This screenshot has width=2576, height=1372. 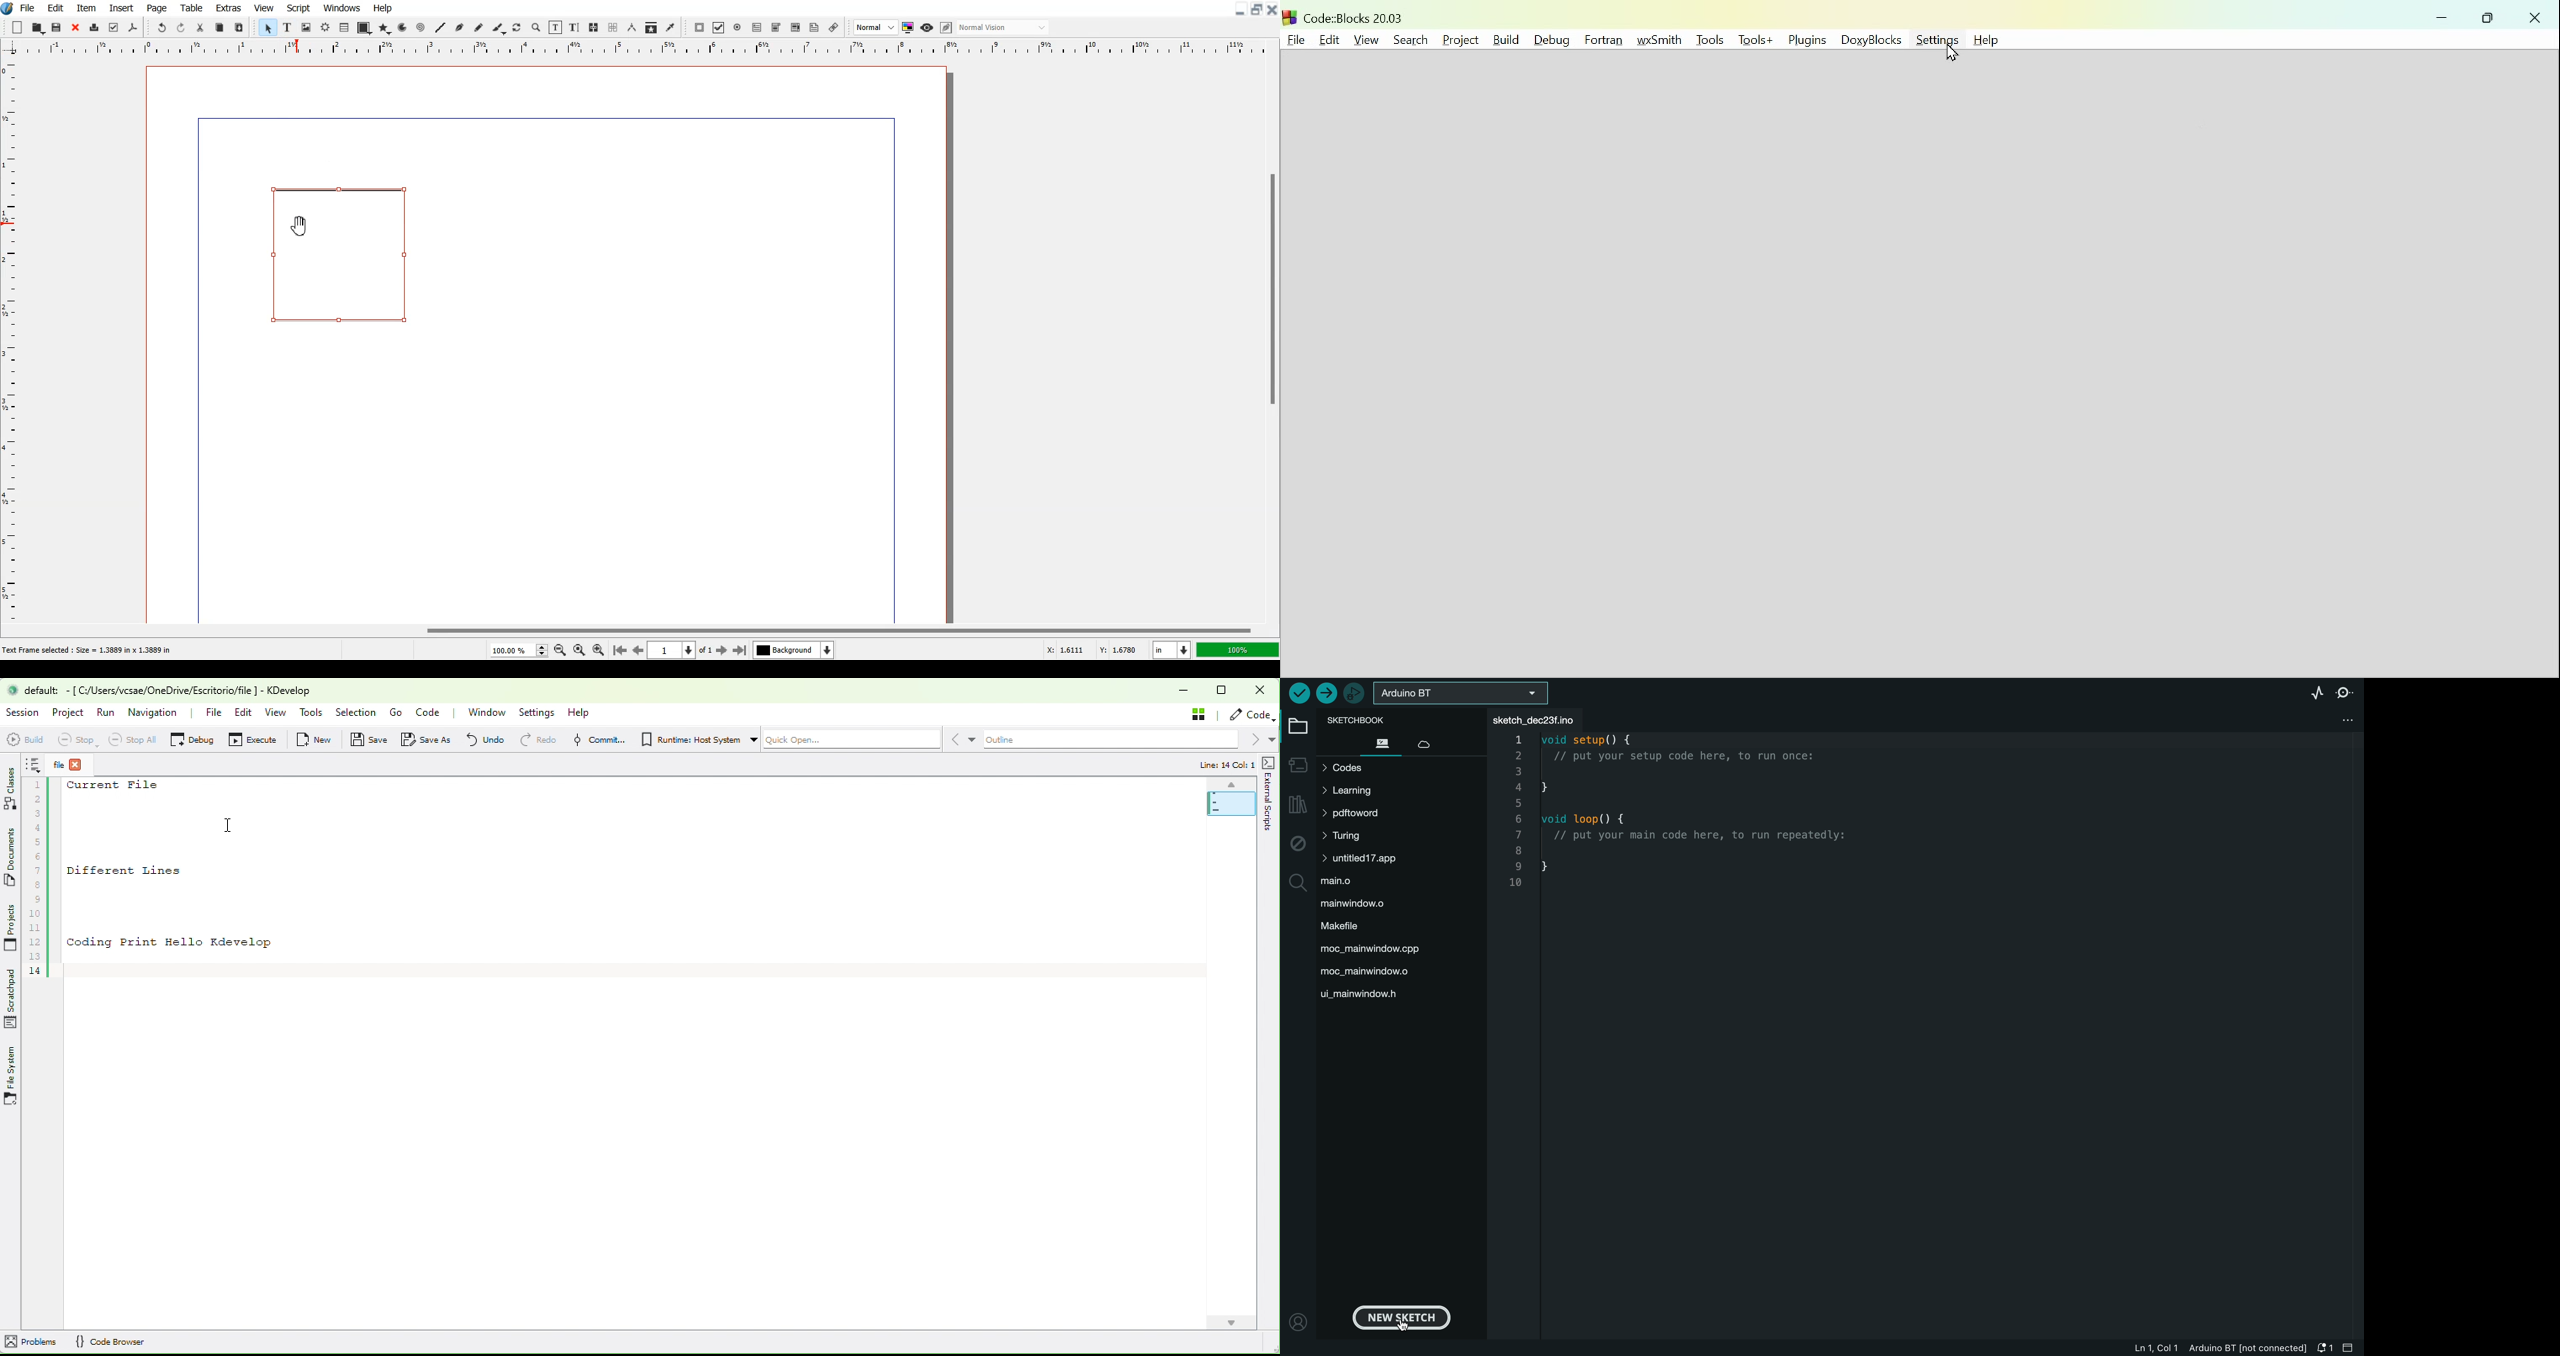 What do you see at coordinates (1662, 40) in the screenshot?
I see `Wxesmith` at bounding box center [1662, 40].